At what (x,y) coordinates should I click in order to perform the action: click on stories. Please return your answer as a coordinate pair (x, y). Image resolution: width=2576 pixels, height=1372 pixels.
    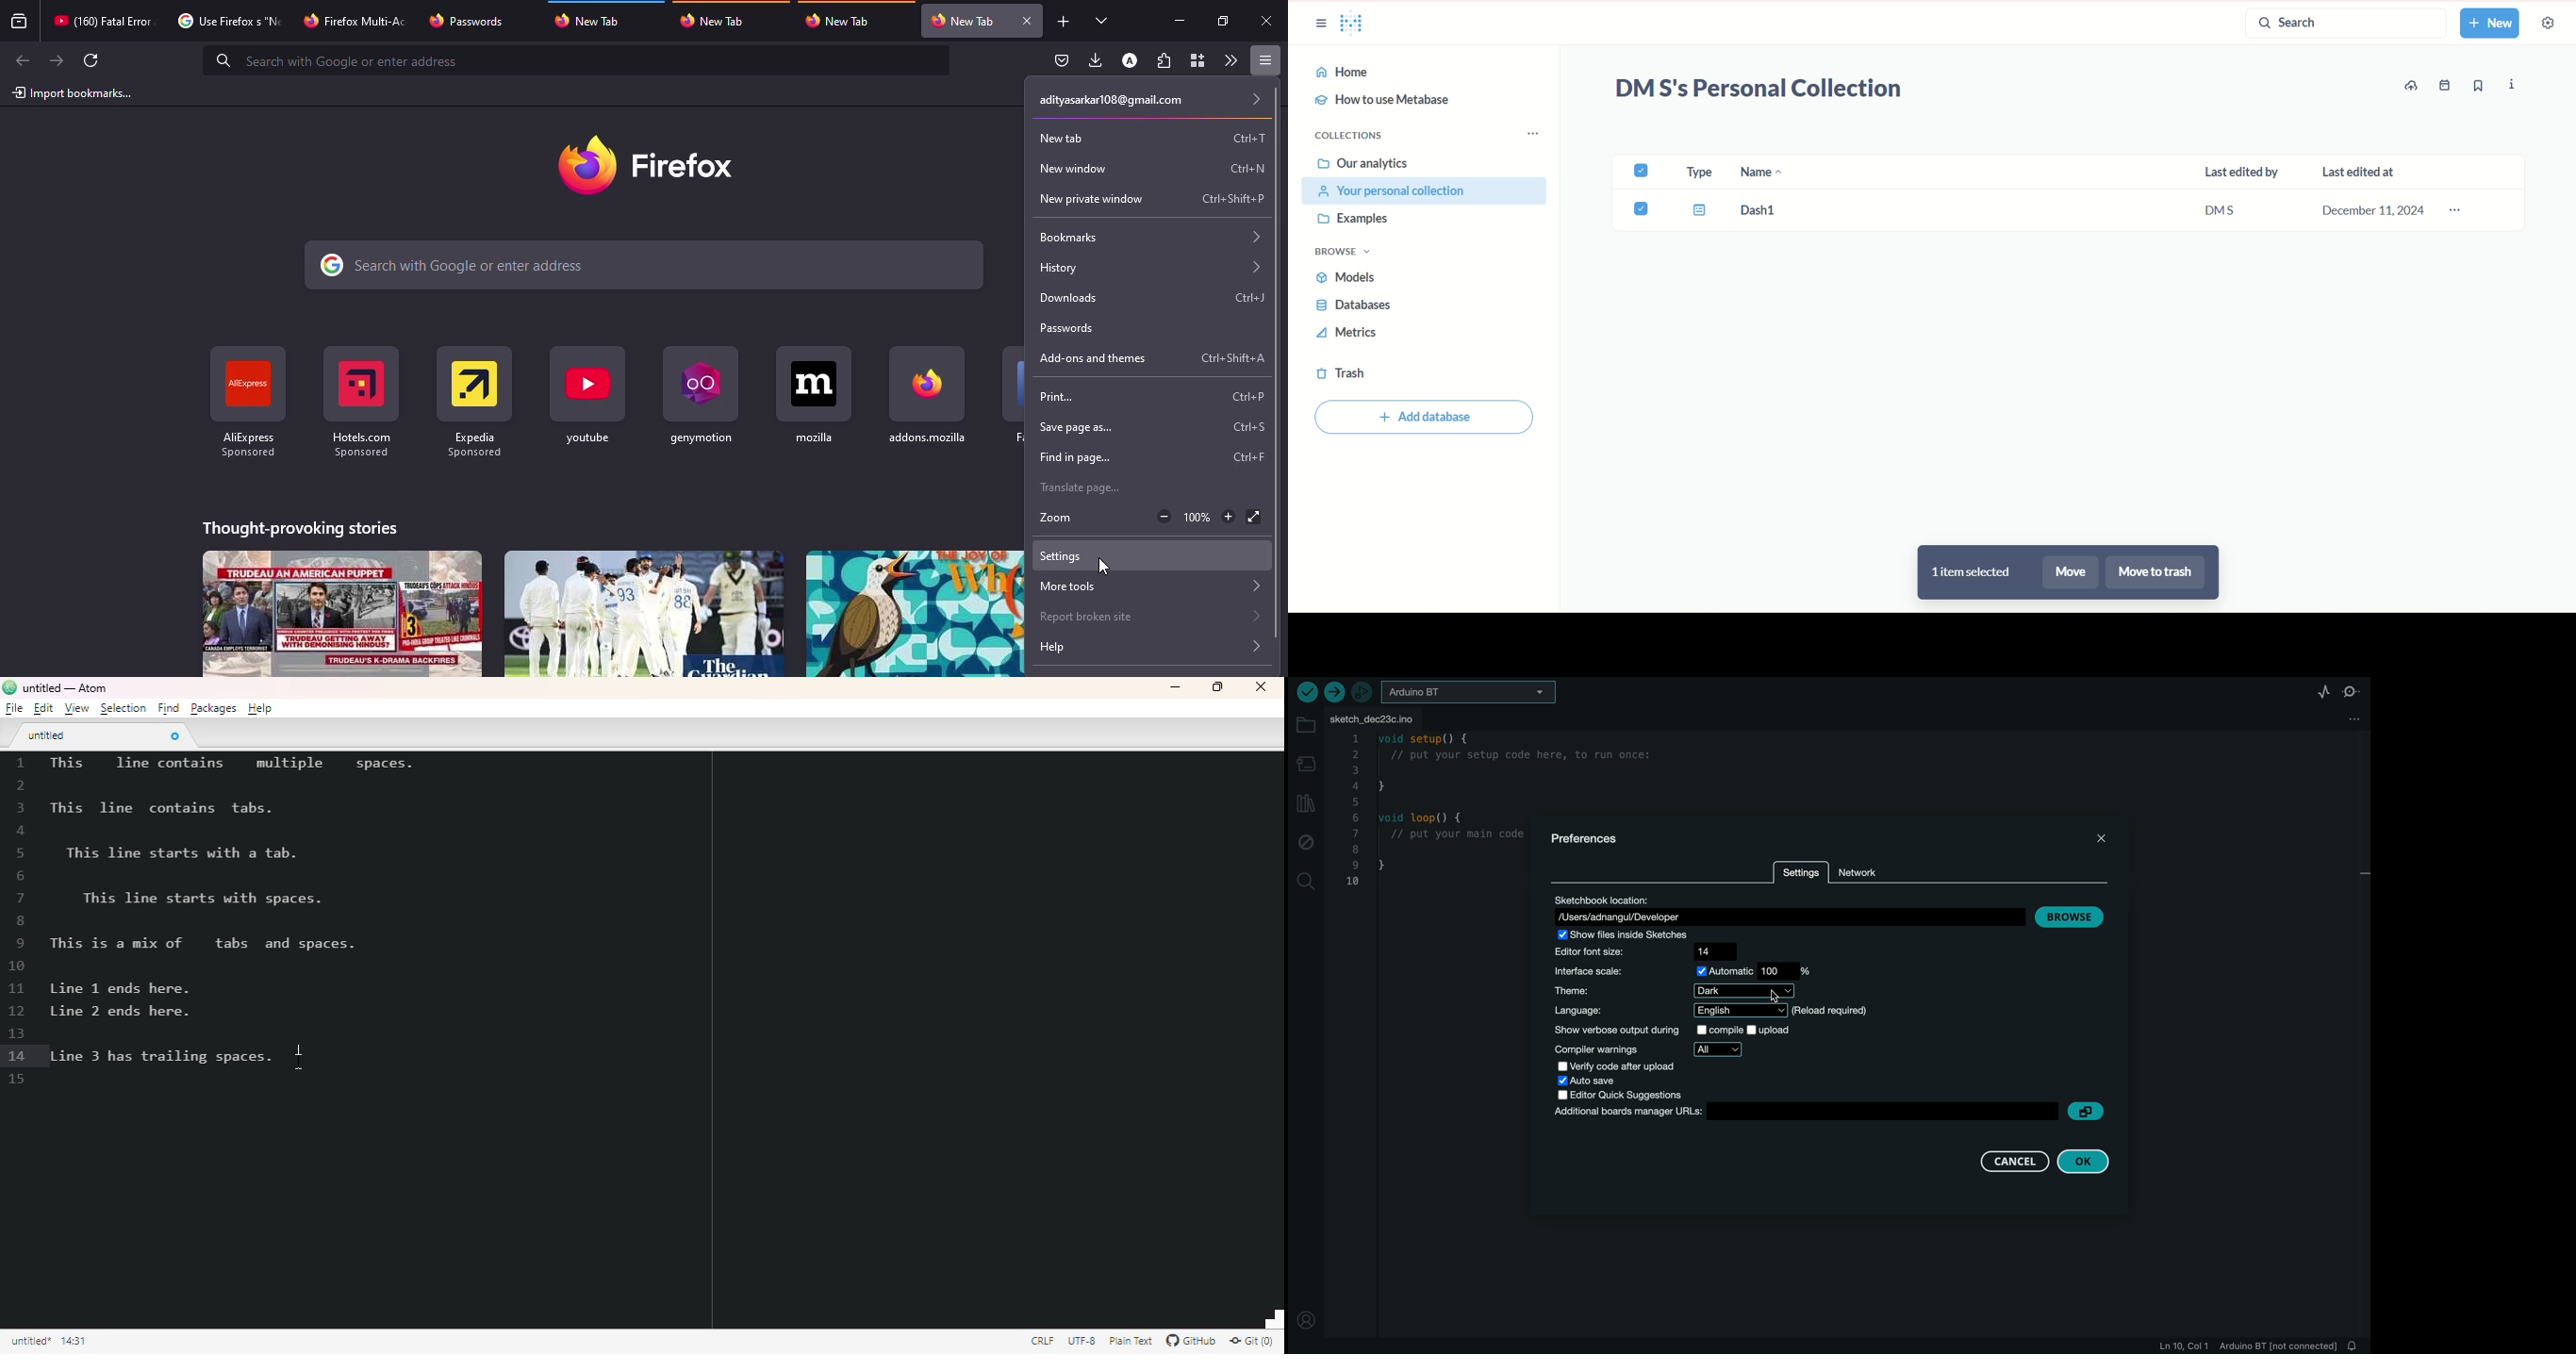
    Looking at the image, I should click on (915, 613).